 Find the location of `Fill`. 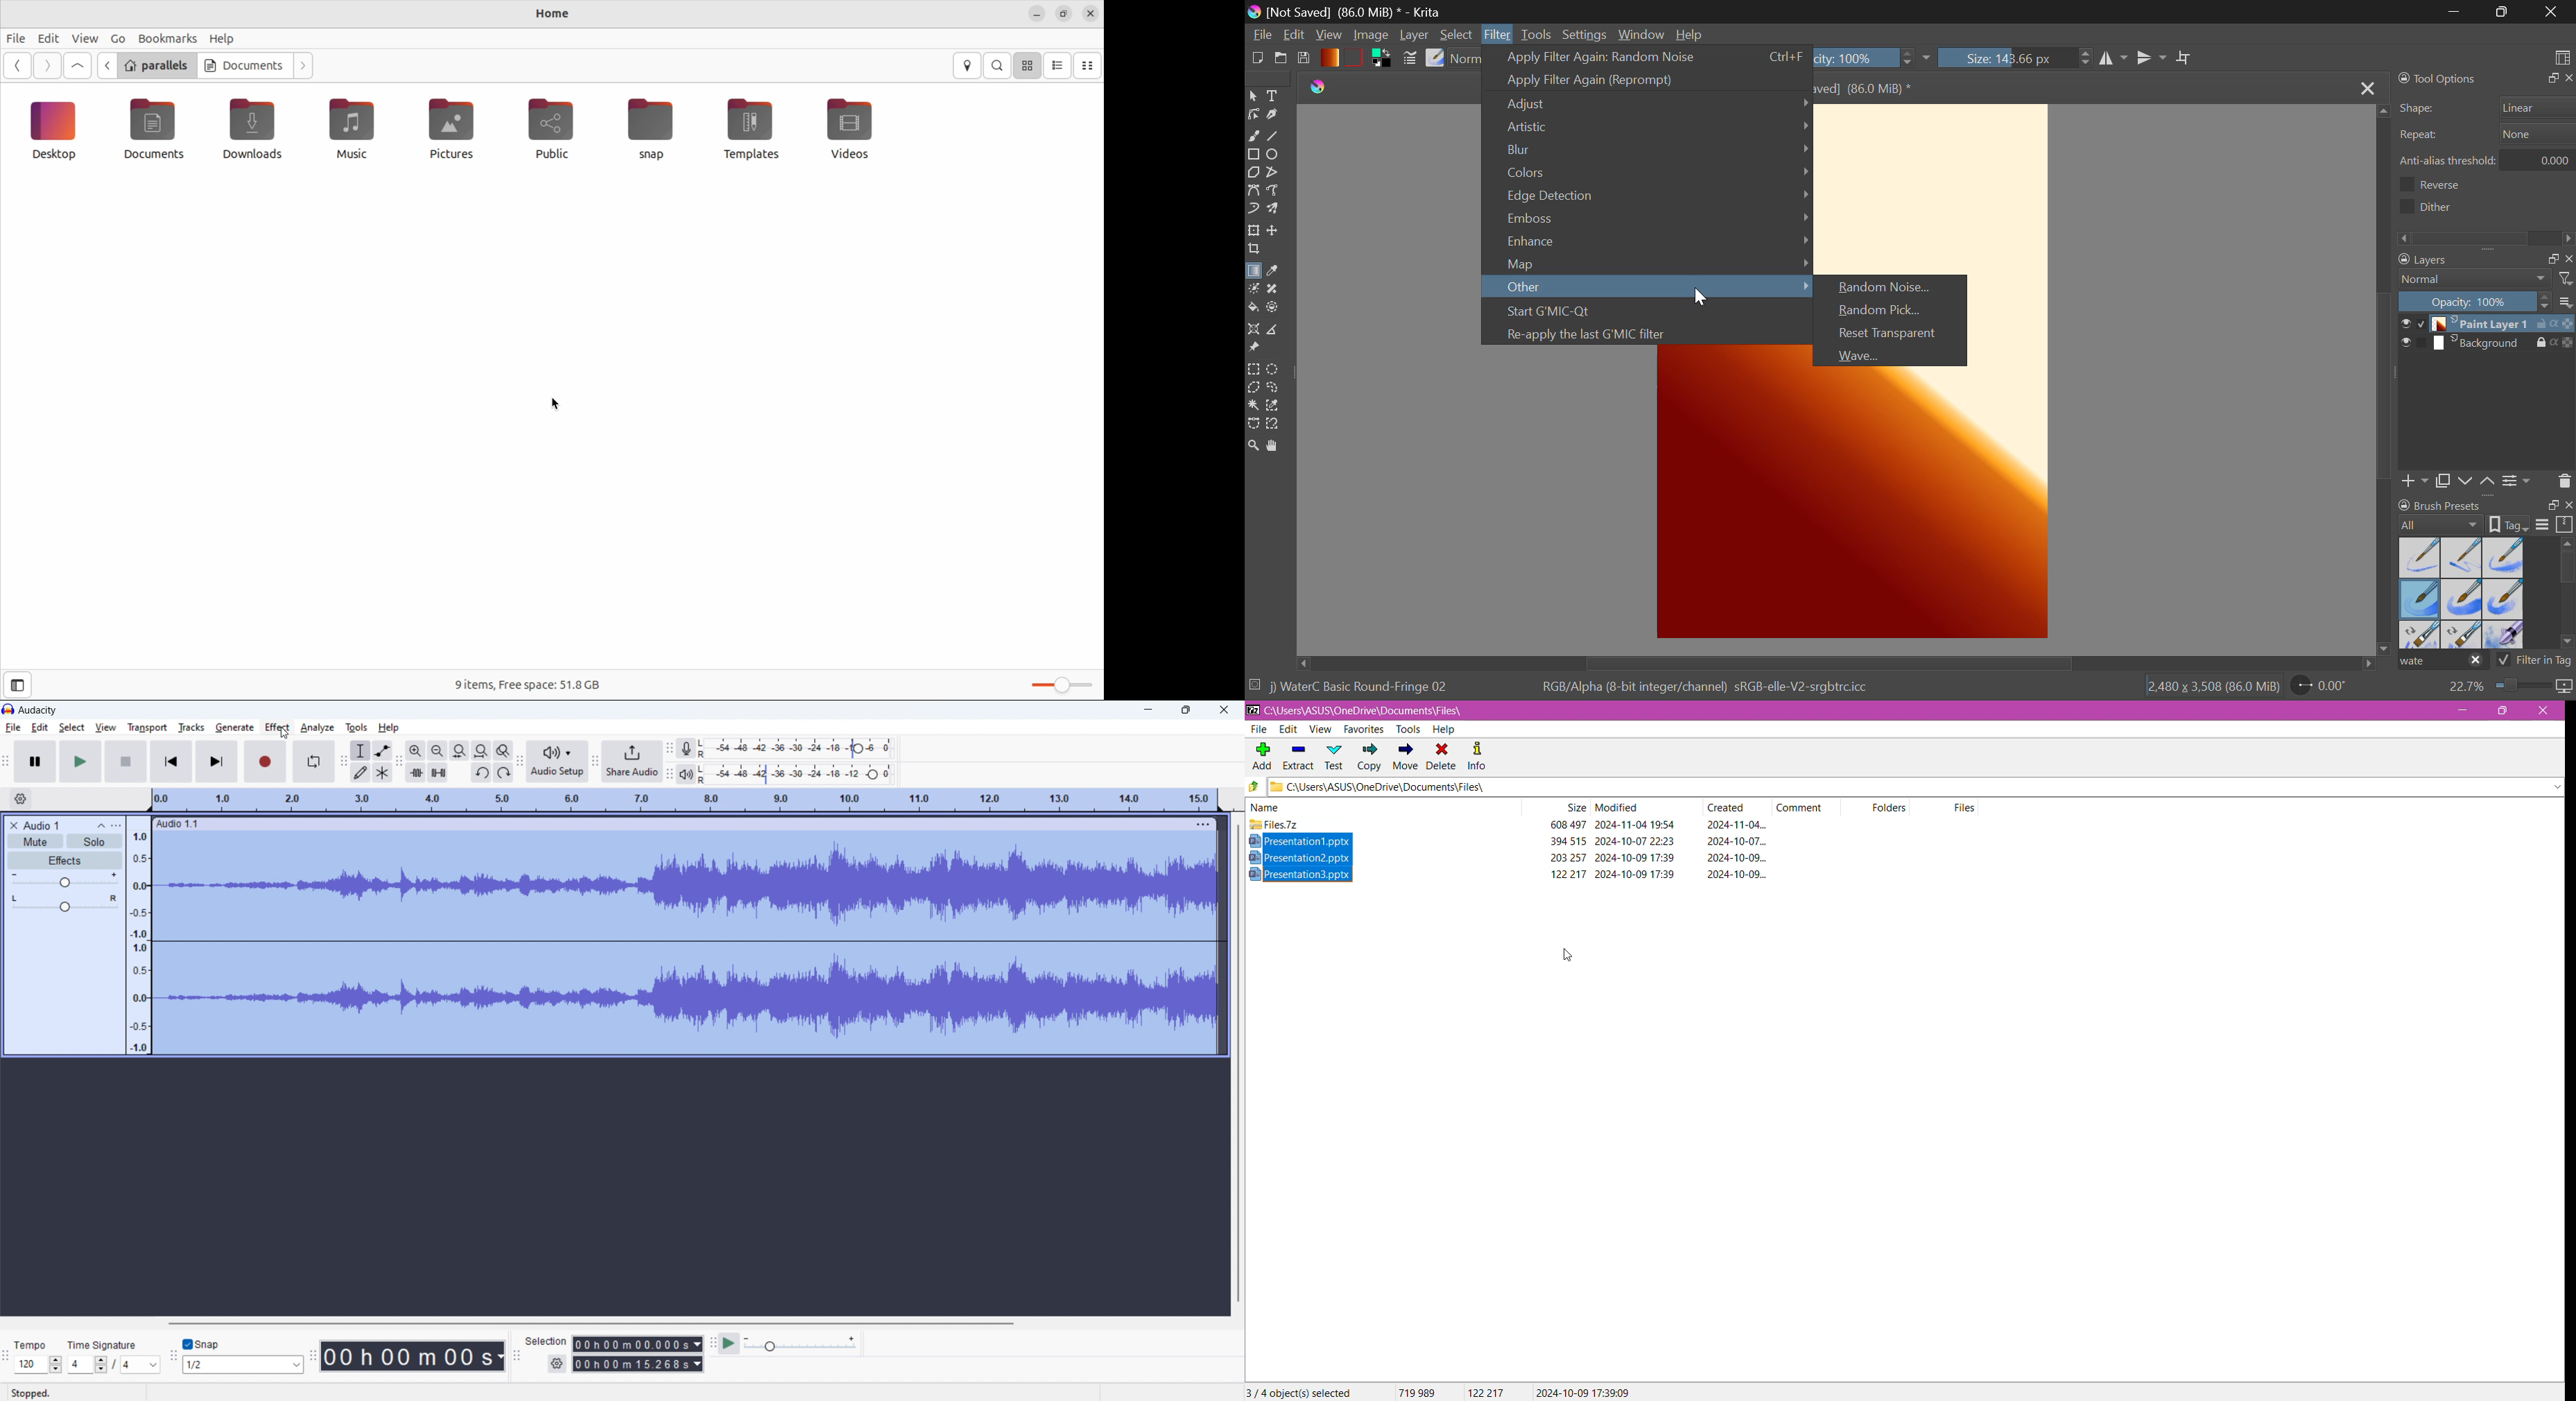

Fill is located at coordinates (1254, 308).